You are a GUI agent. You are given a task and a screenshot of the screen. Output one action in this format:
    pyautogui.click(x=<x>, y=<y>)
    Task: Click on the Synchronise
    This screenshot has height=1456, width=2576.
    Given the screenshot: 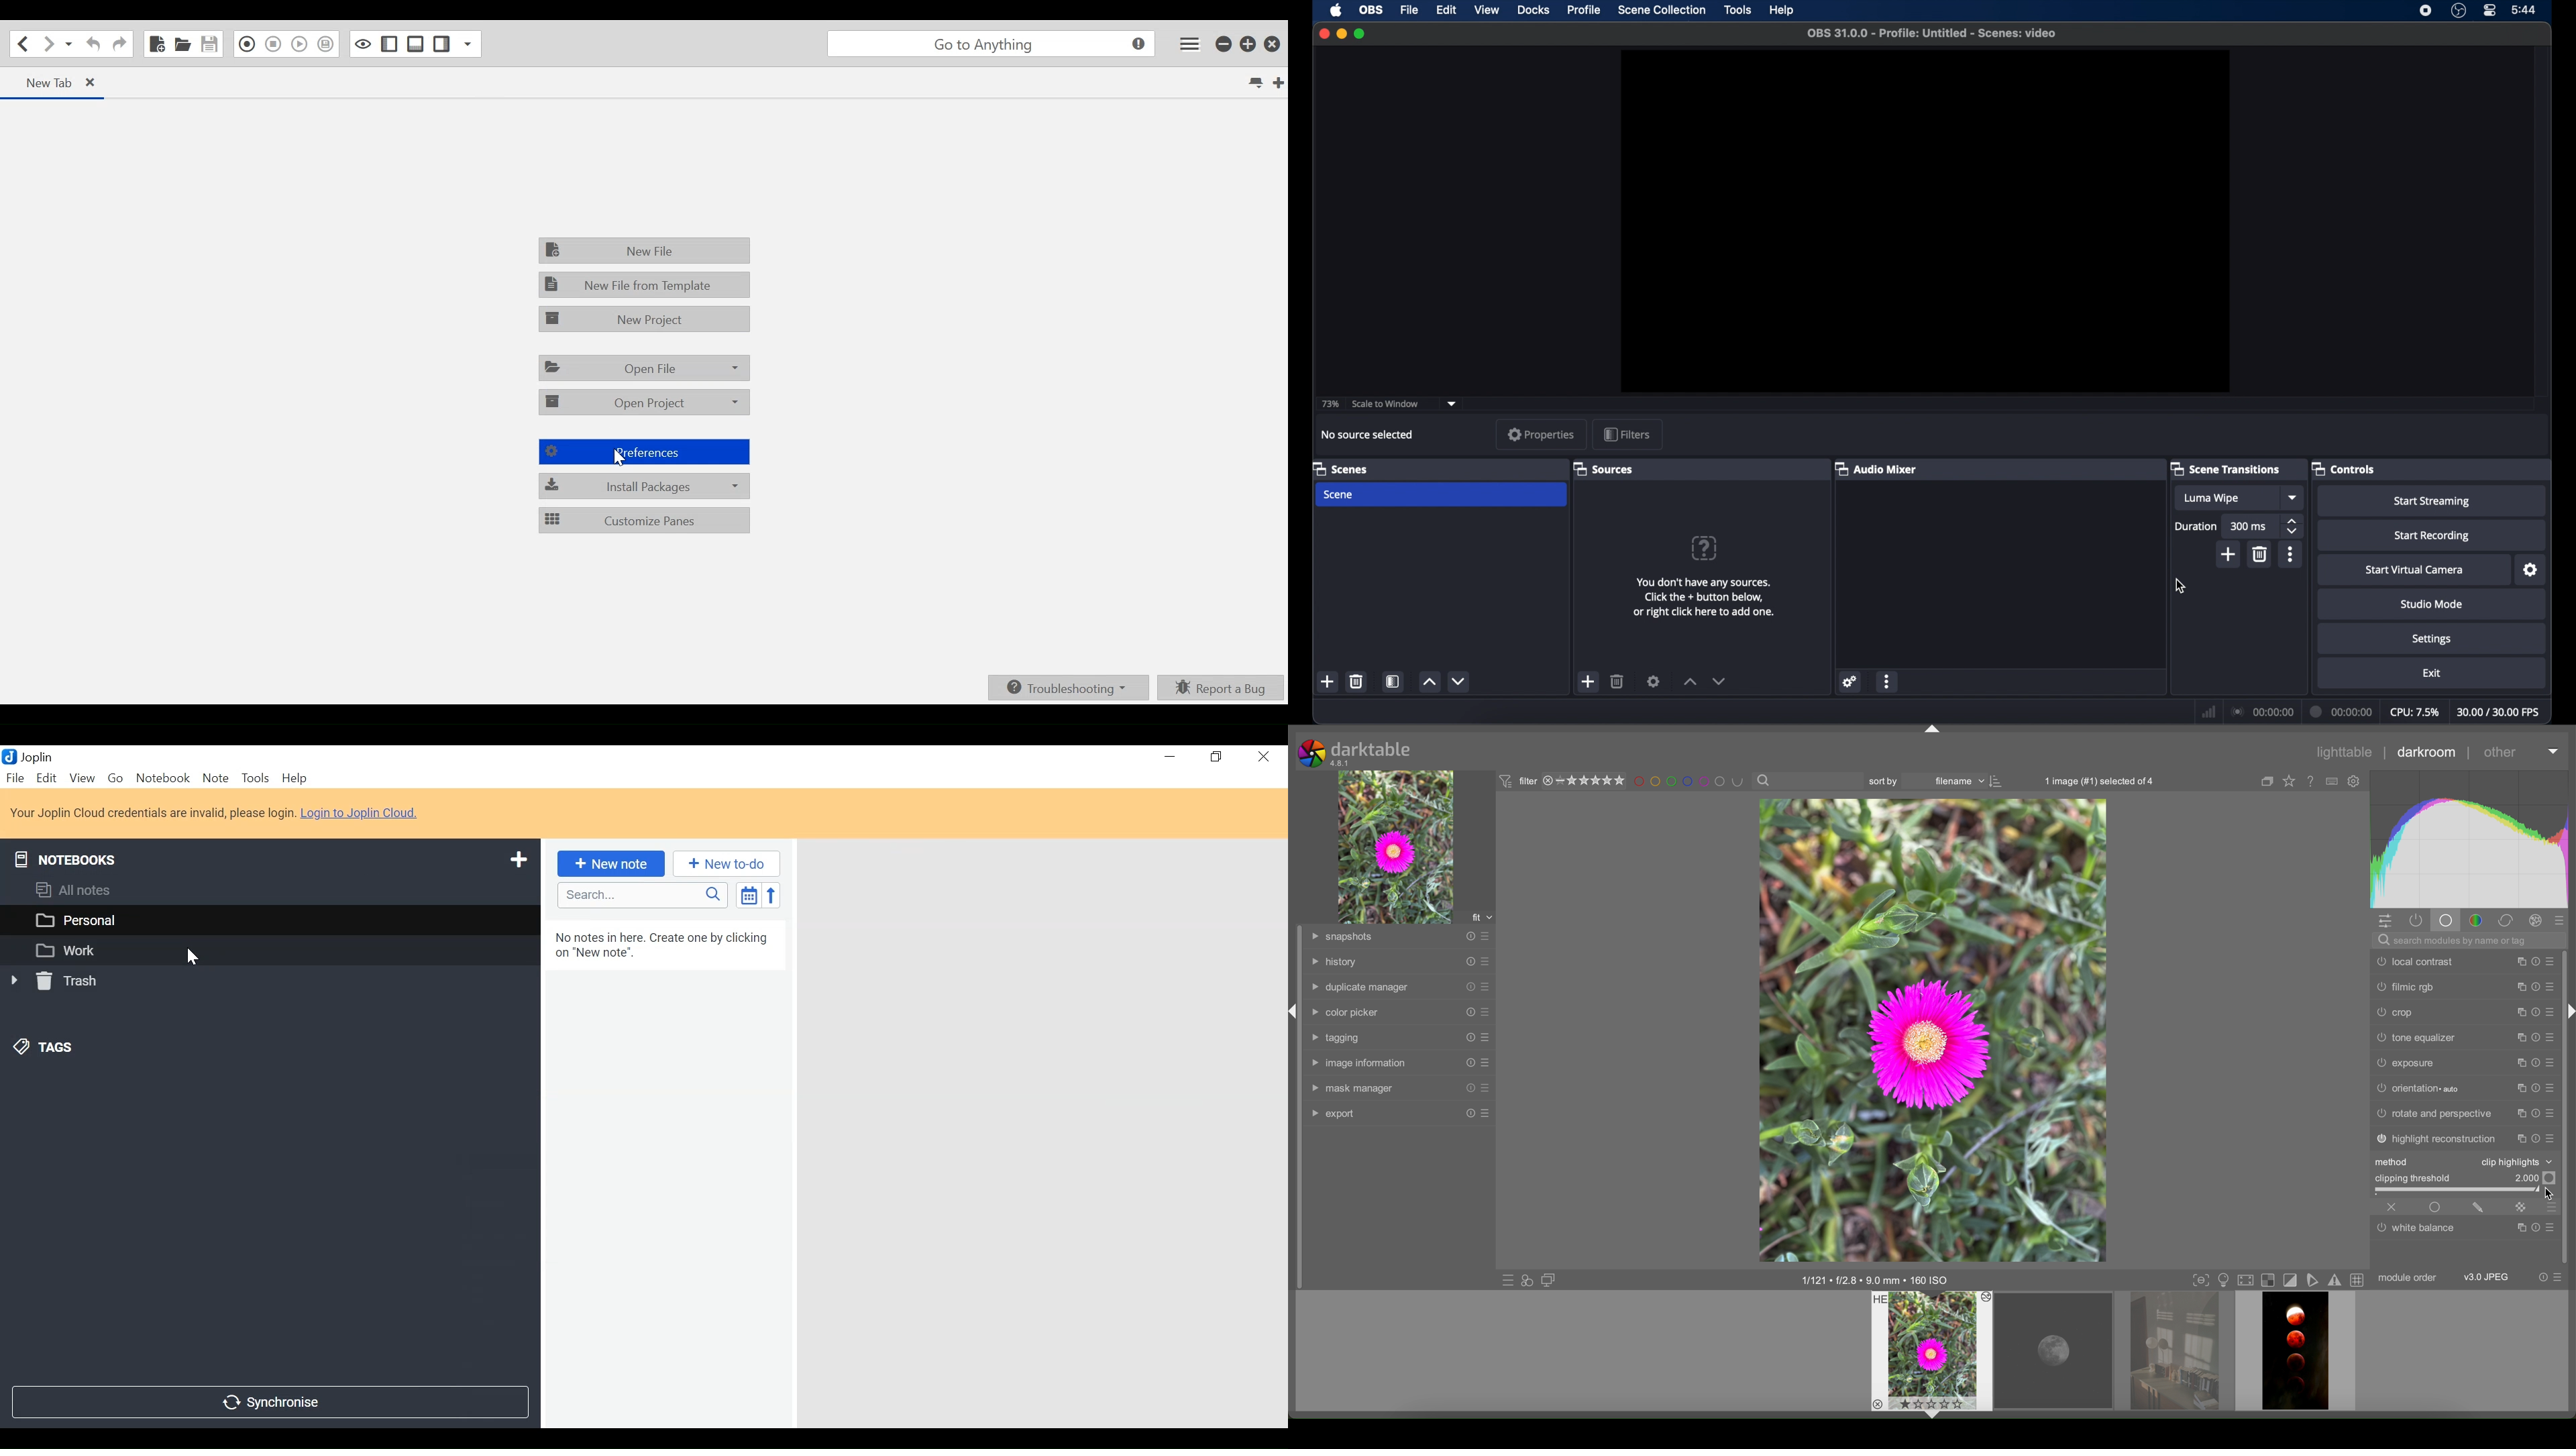 What is the action you would take?
    pyautogui.click(x=270, y=1403)
    